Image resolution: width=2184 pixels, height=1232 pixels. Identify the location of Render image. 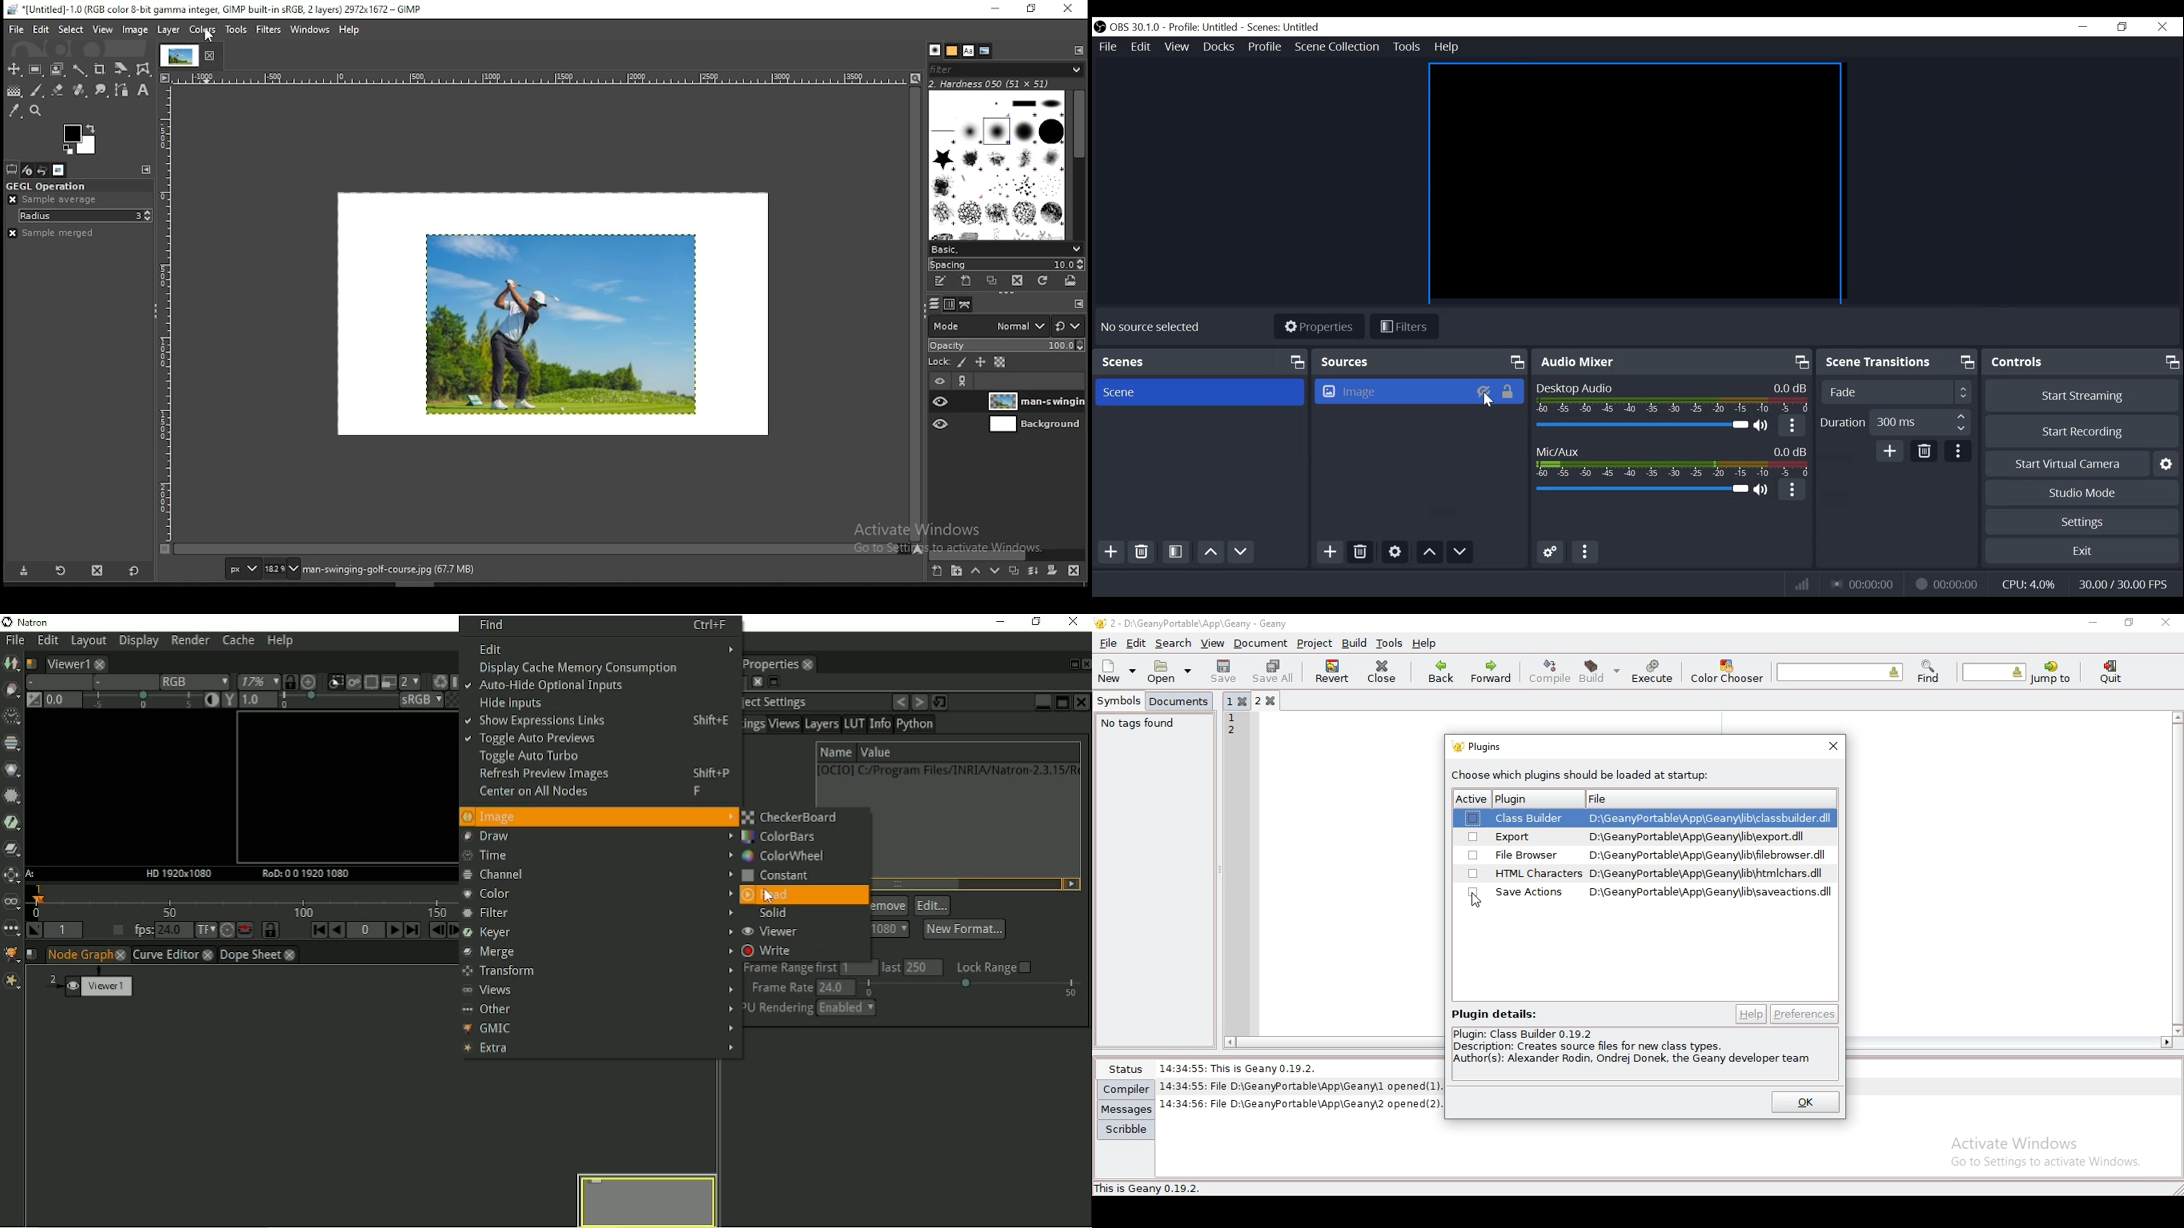
(353, 683).